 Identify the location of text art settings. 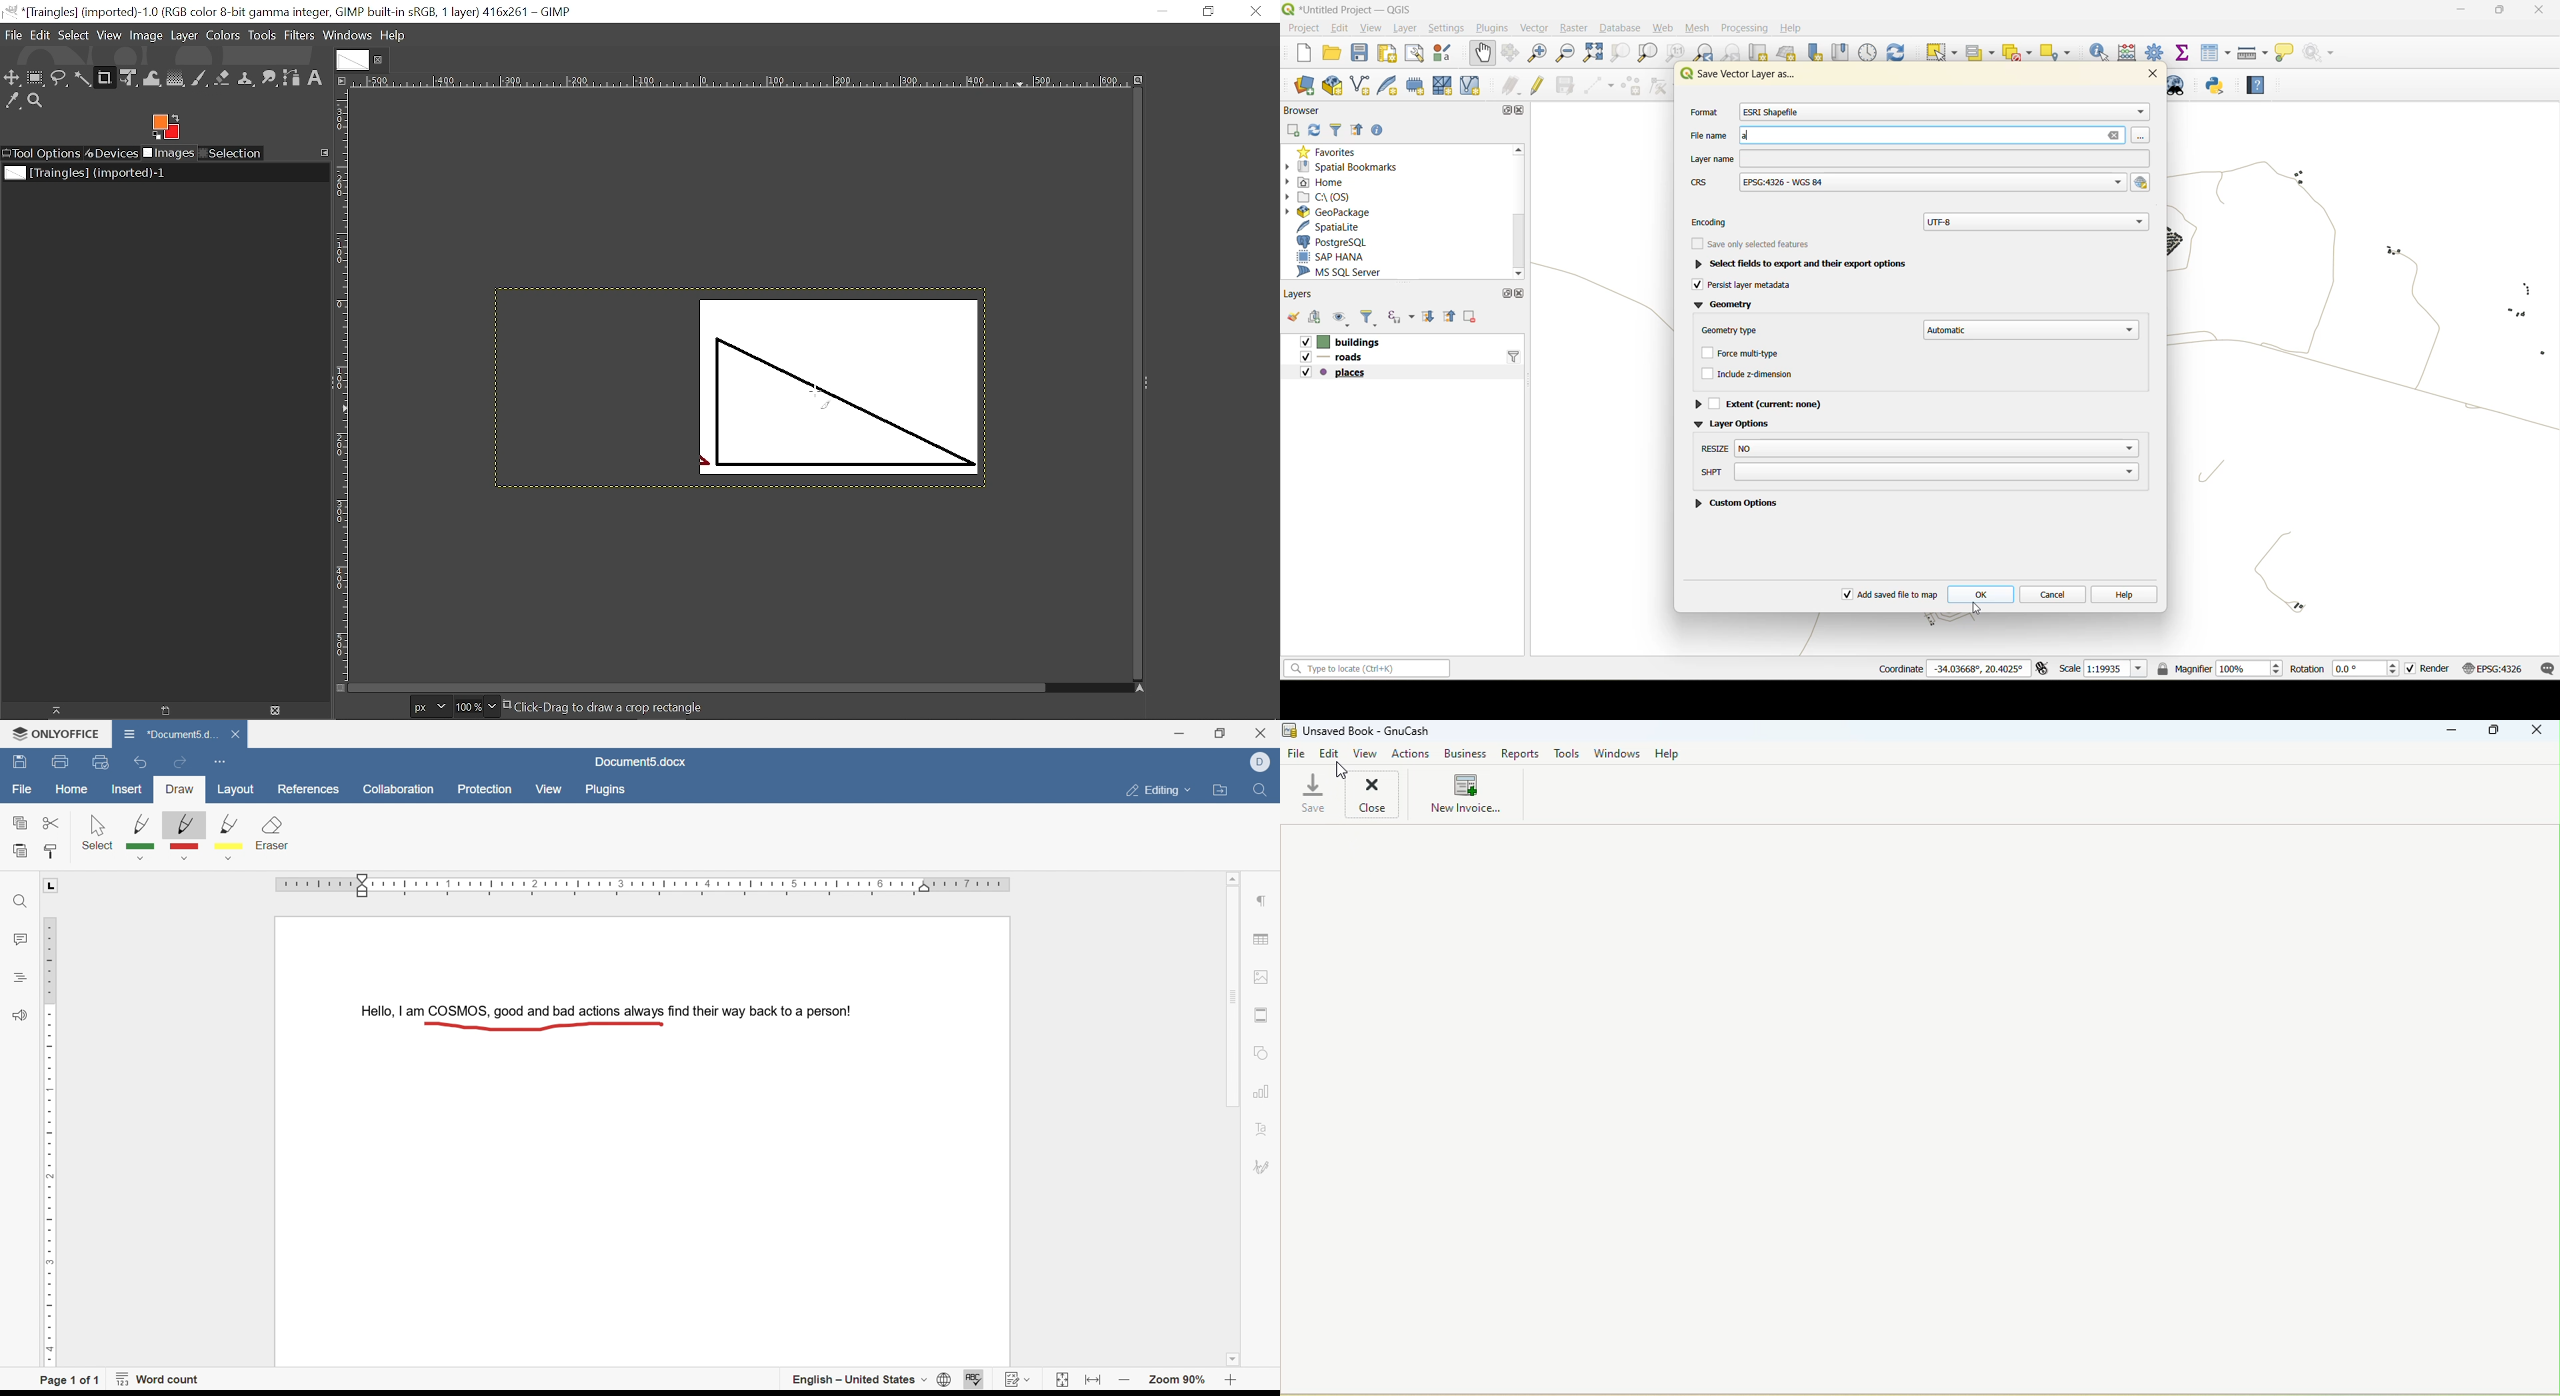
(1261, 1132).